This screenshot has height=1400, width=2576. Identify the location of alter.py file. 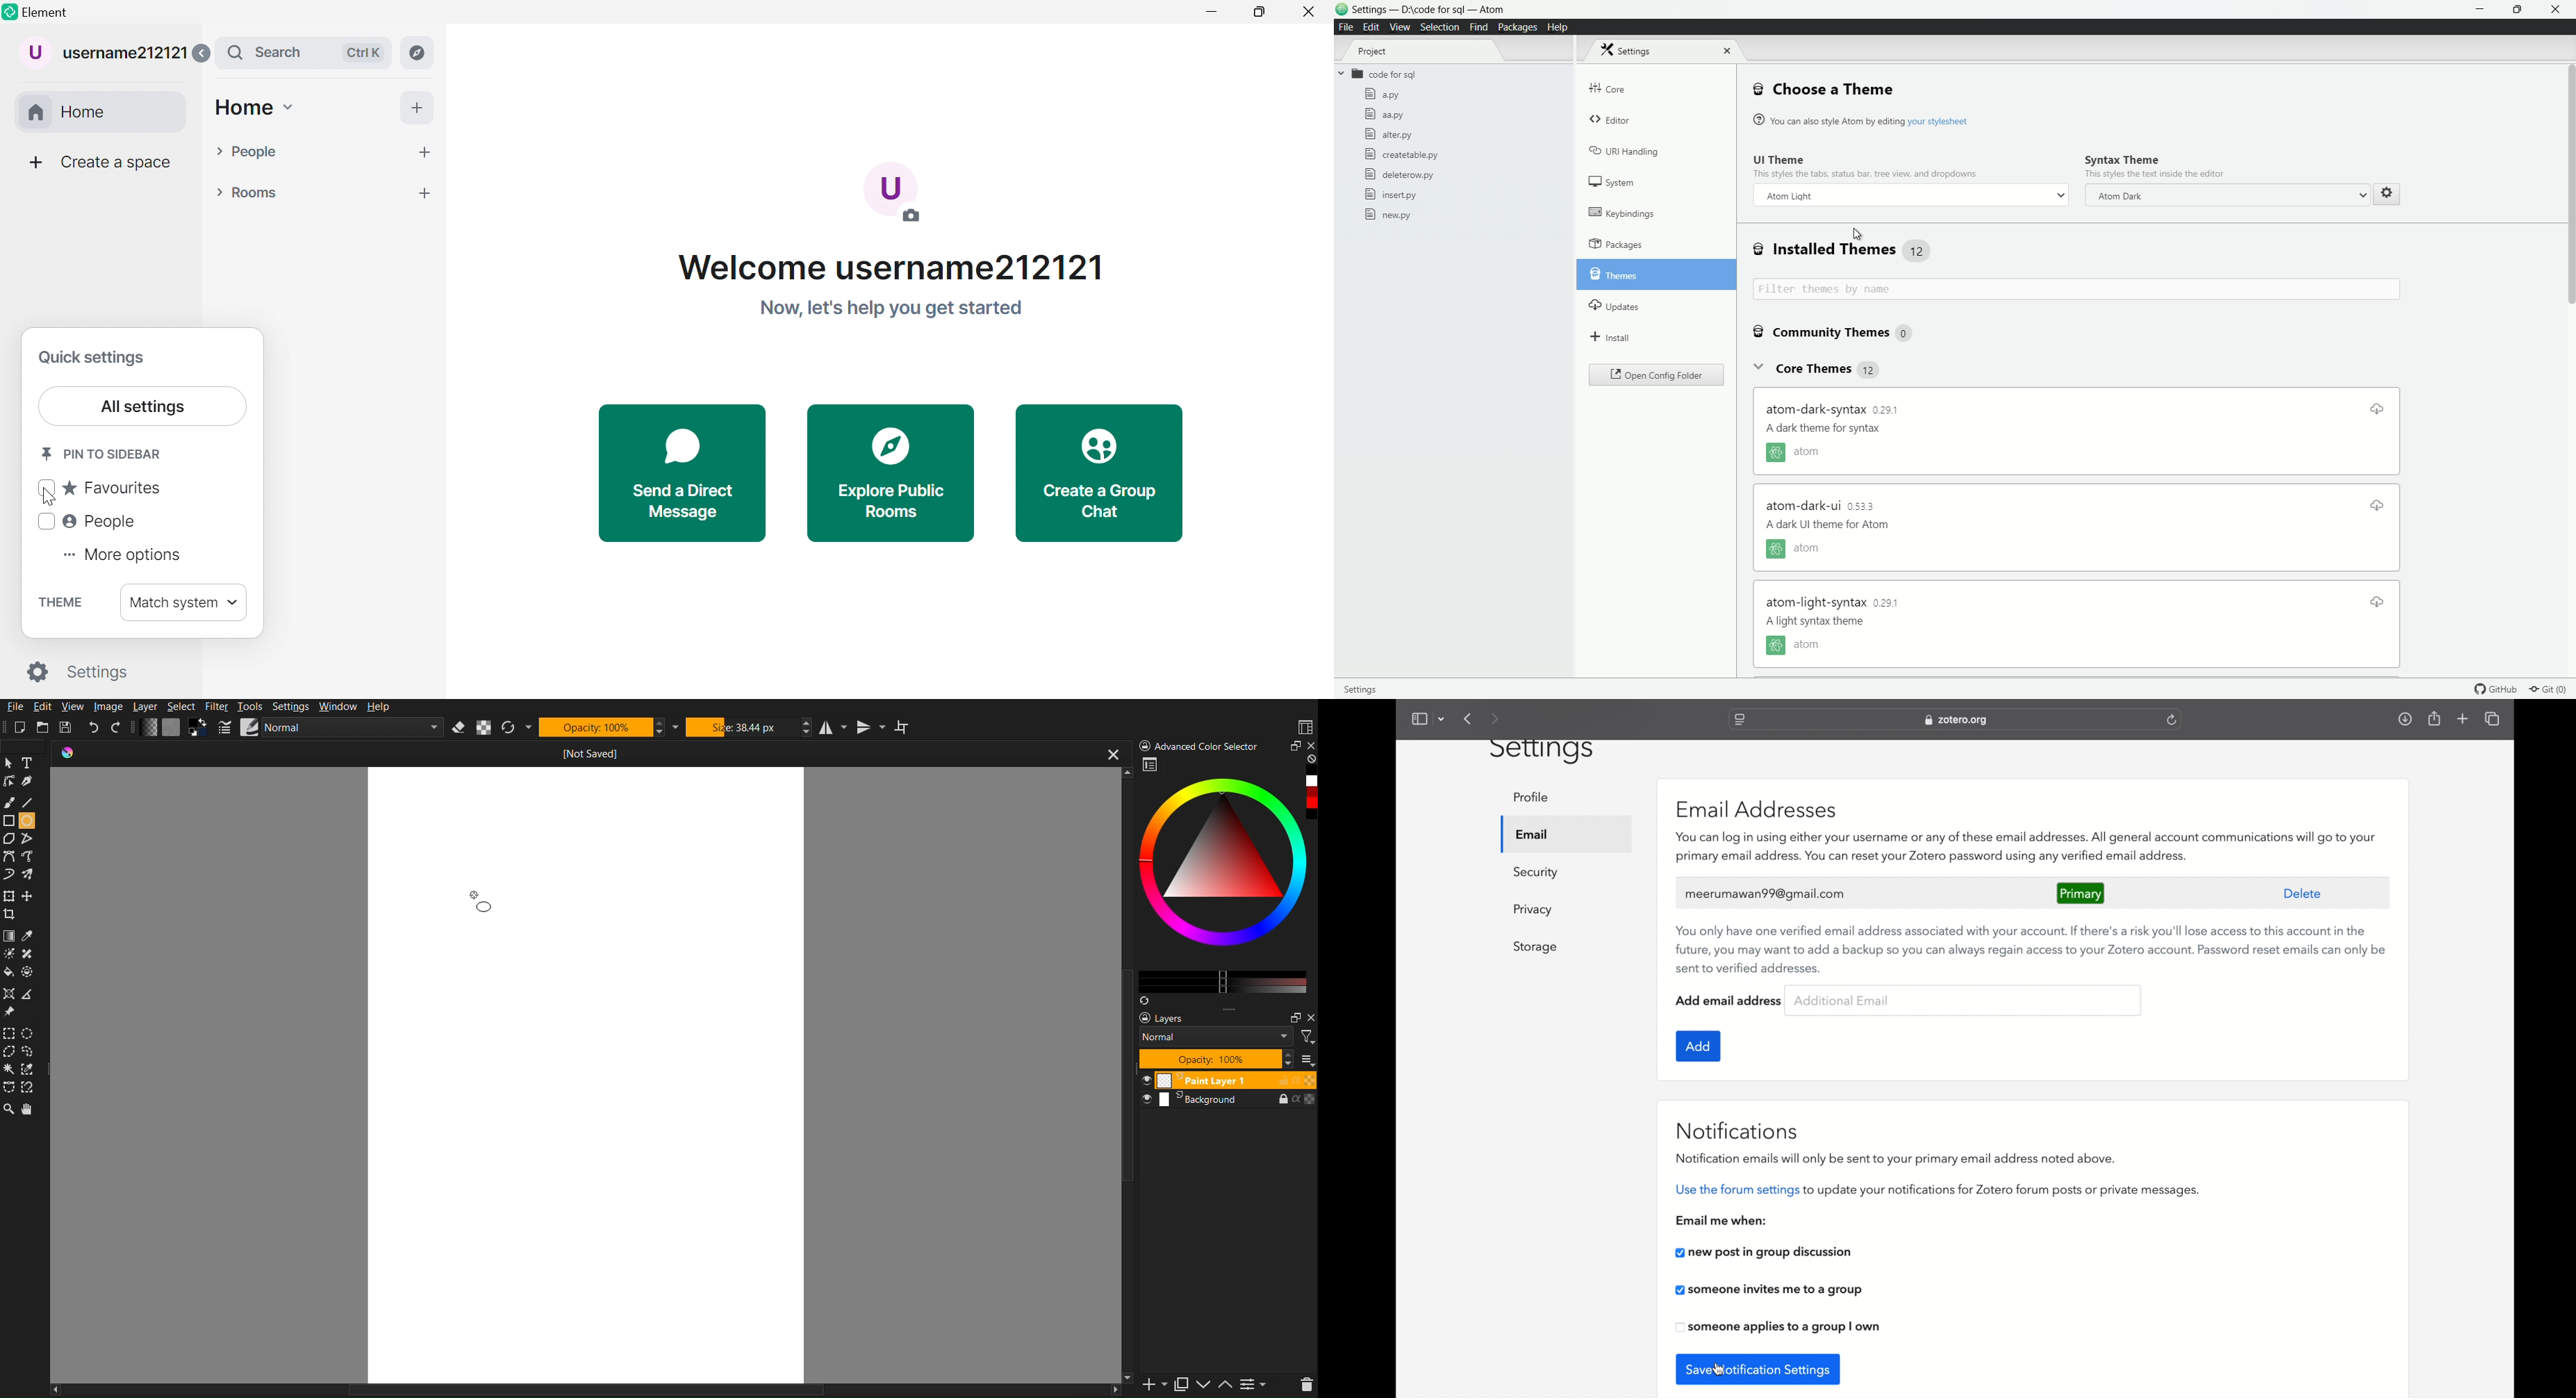
(1387, 135).